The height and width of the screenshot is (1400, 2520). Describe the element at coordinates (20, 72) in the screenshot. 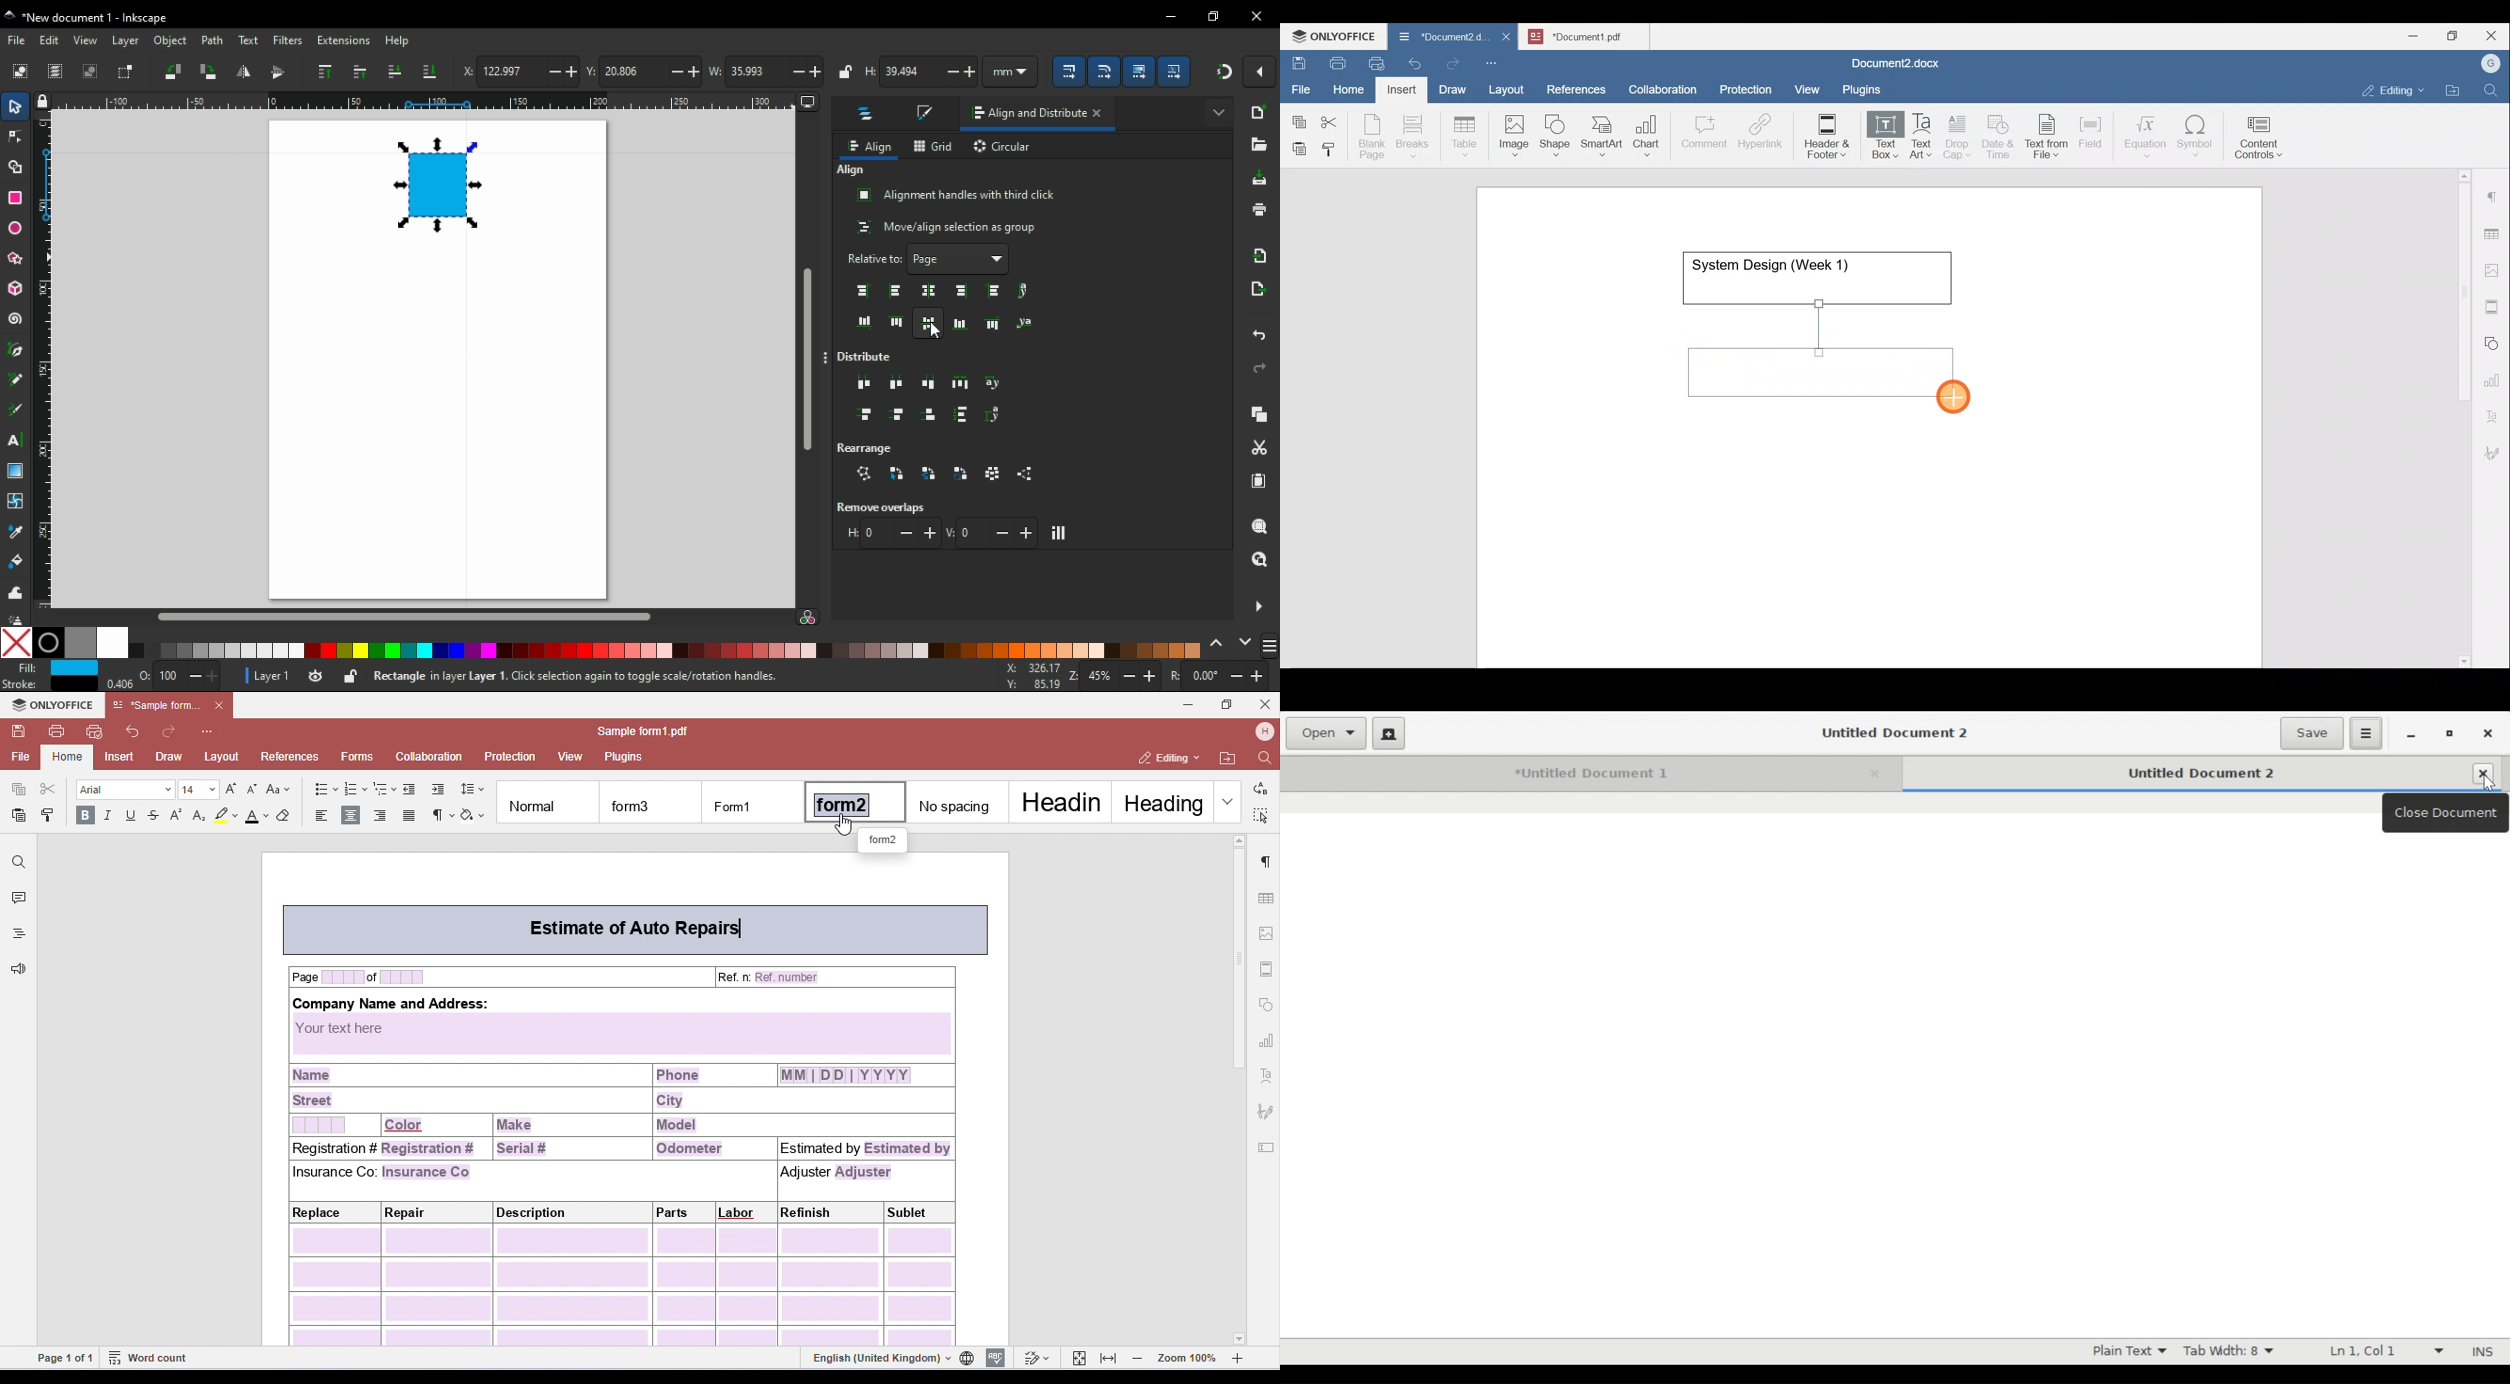

I see `select all` at that location.